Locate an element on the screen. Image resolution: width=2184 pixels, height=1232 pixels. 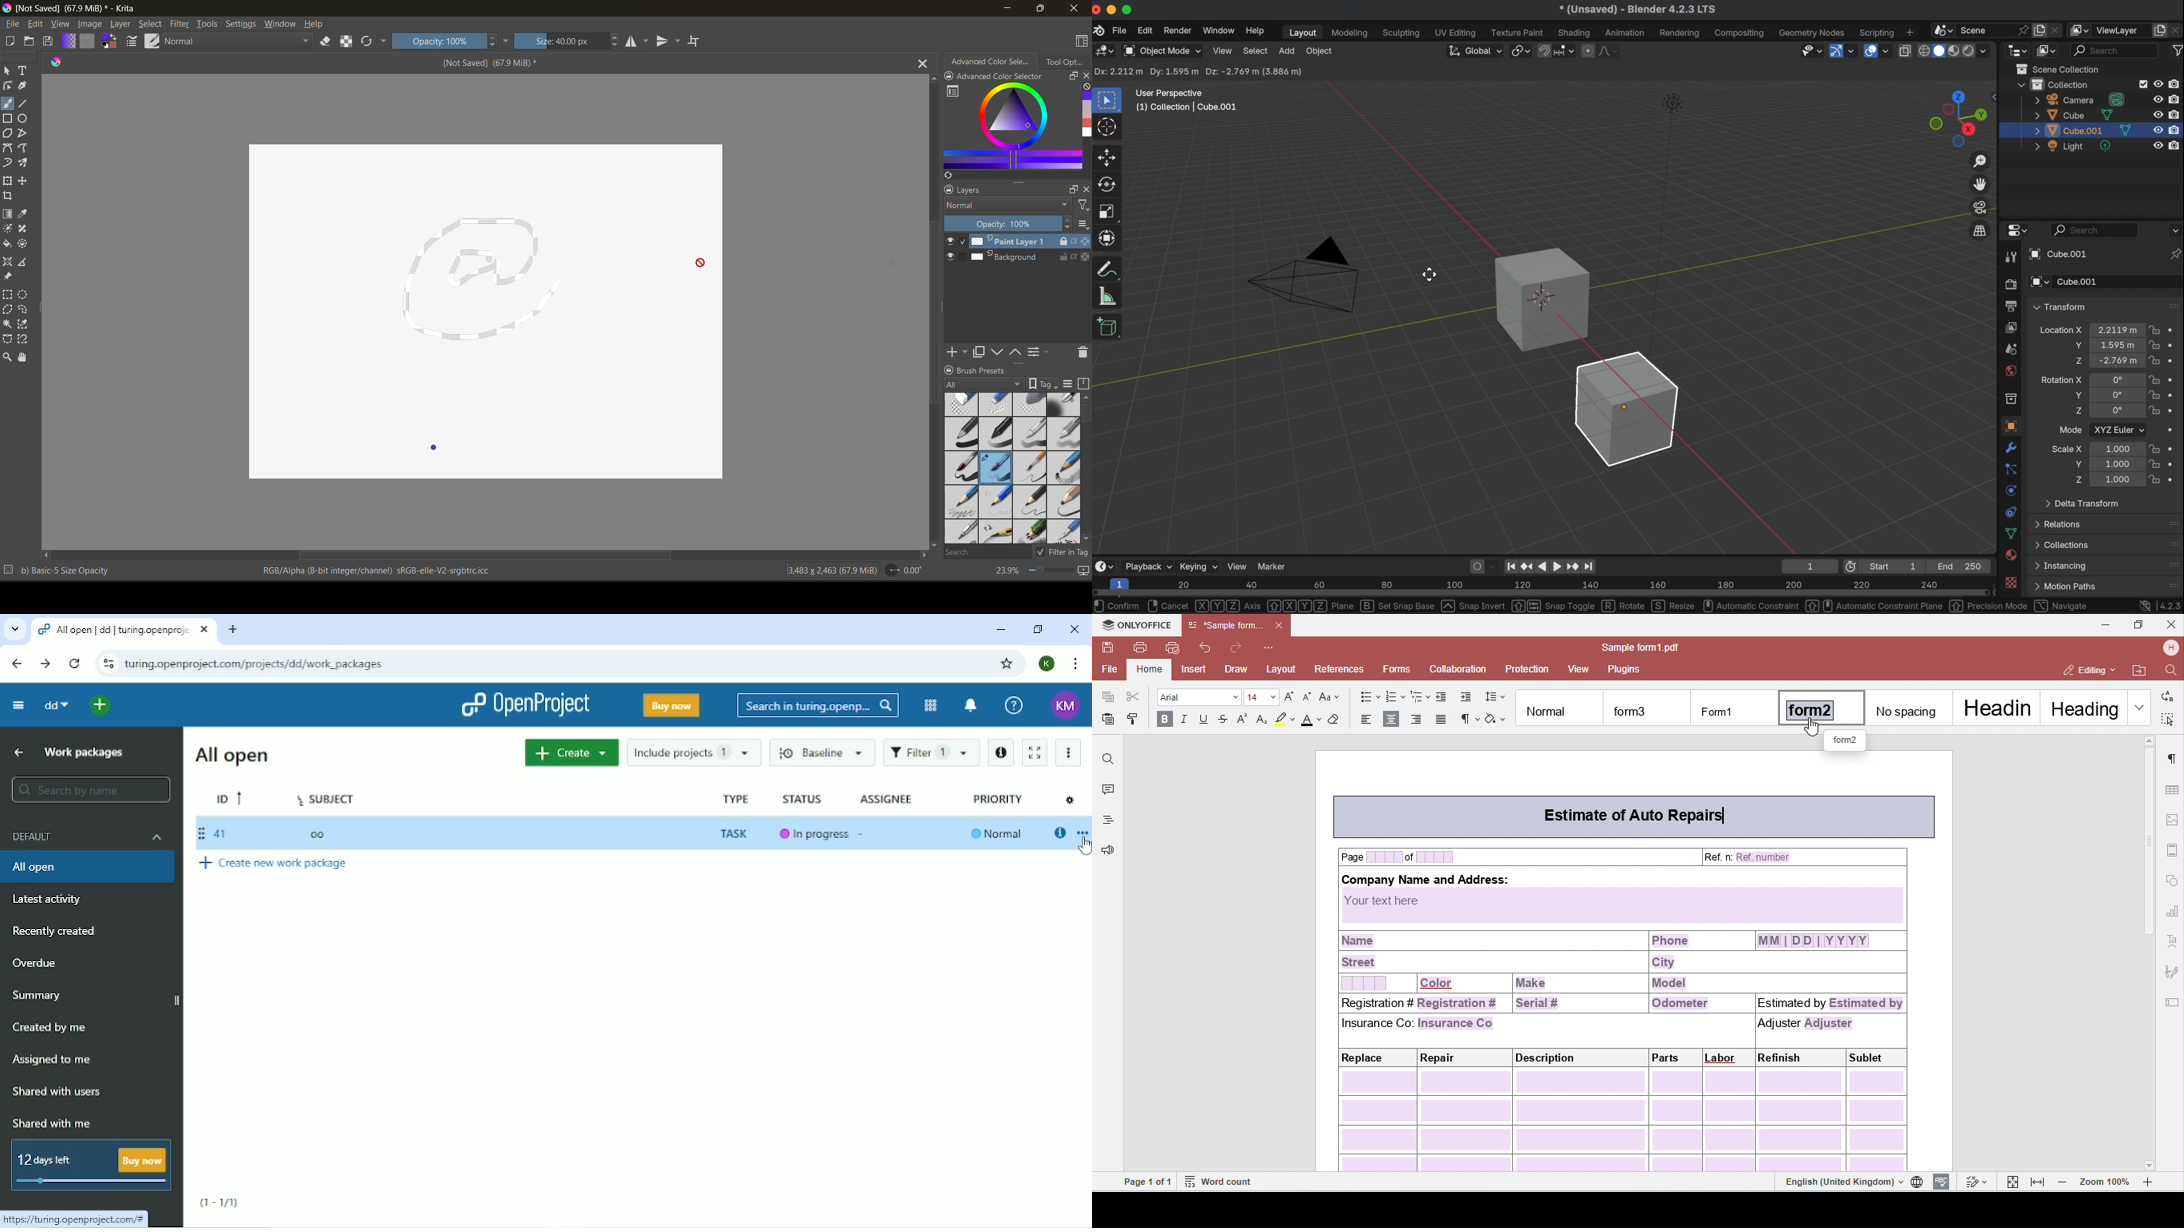
lock scale is located at coordinates (2156, 478).